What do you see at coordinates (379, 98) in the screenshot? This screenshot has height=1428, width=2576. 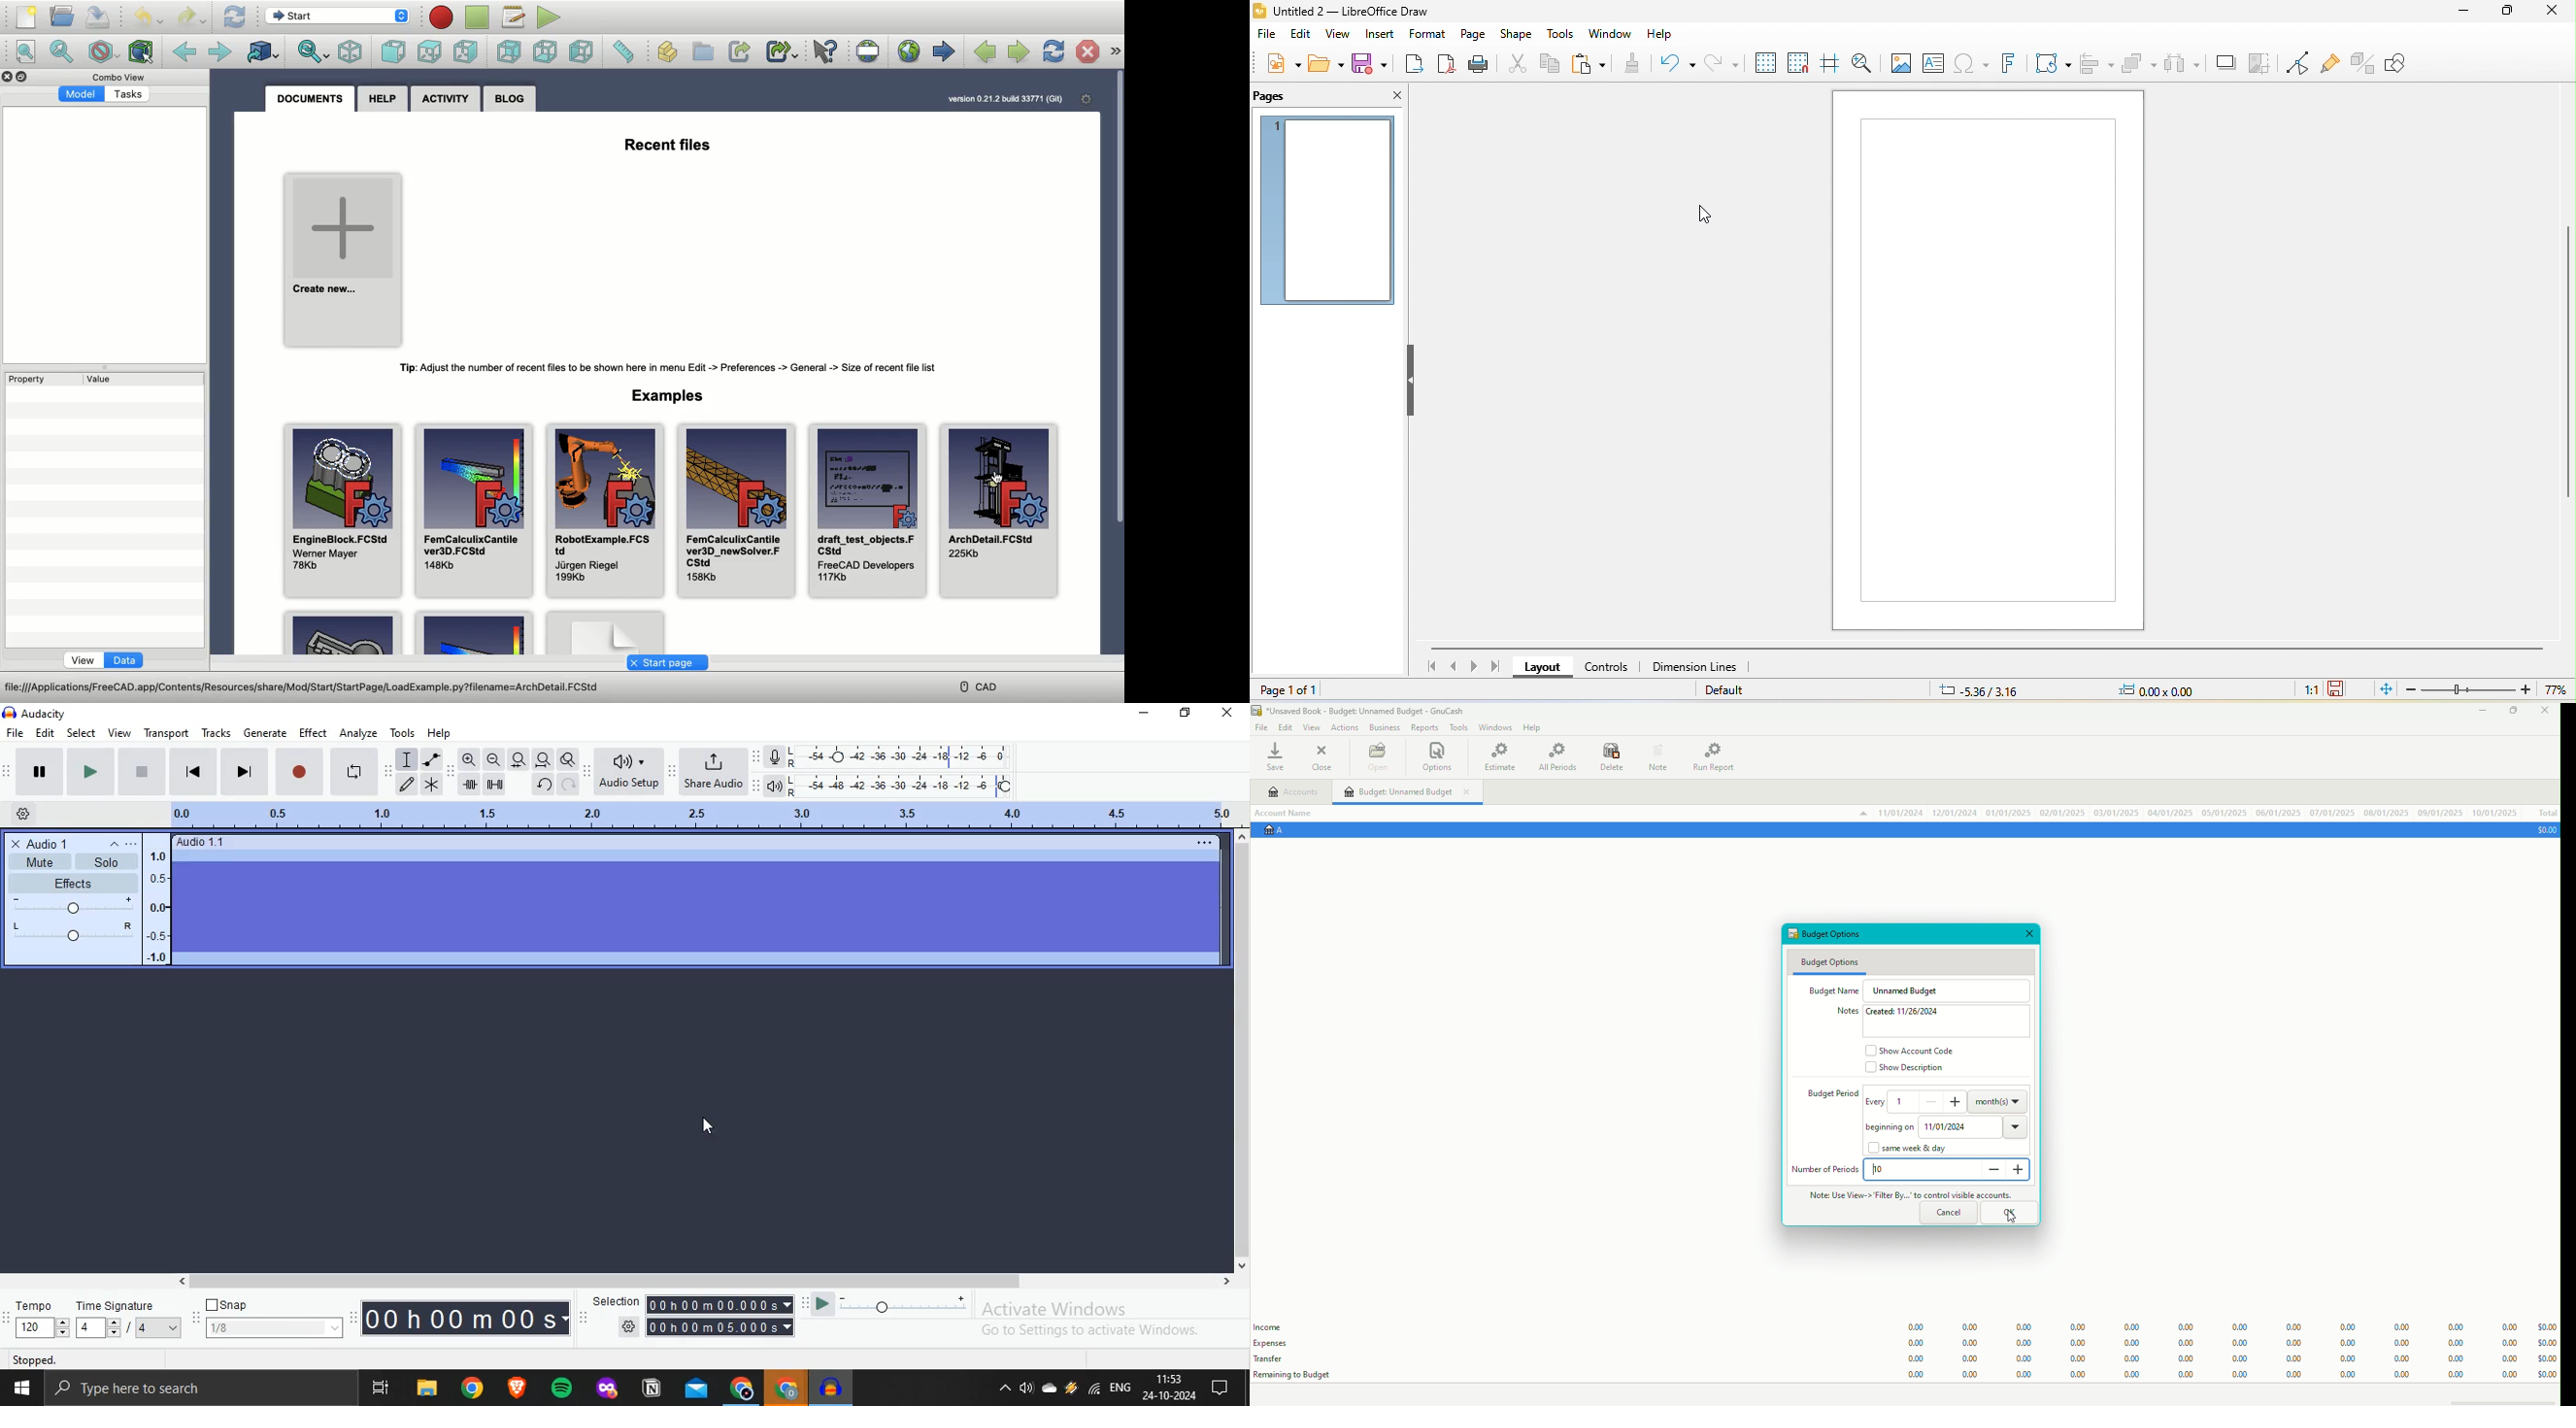 I see `Help` at bounding box center [379, 98].